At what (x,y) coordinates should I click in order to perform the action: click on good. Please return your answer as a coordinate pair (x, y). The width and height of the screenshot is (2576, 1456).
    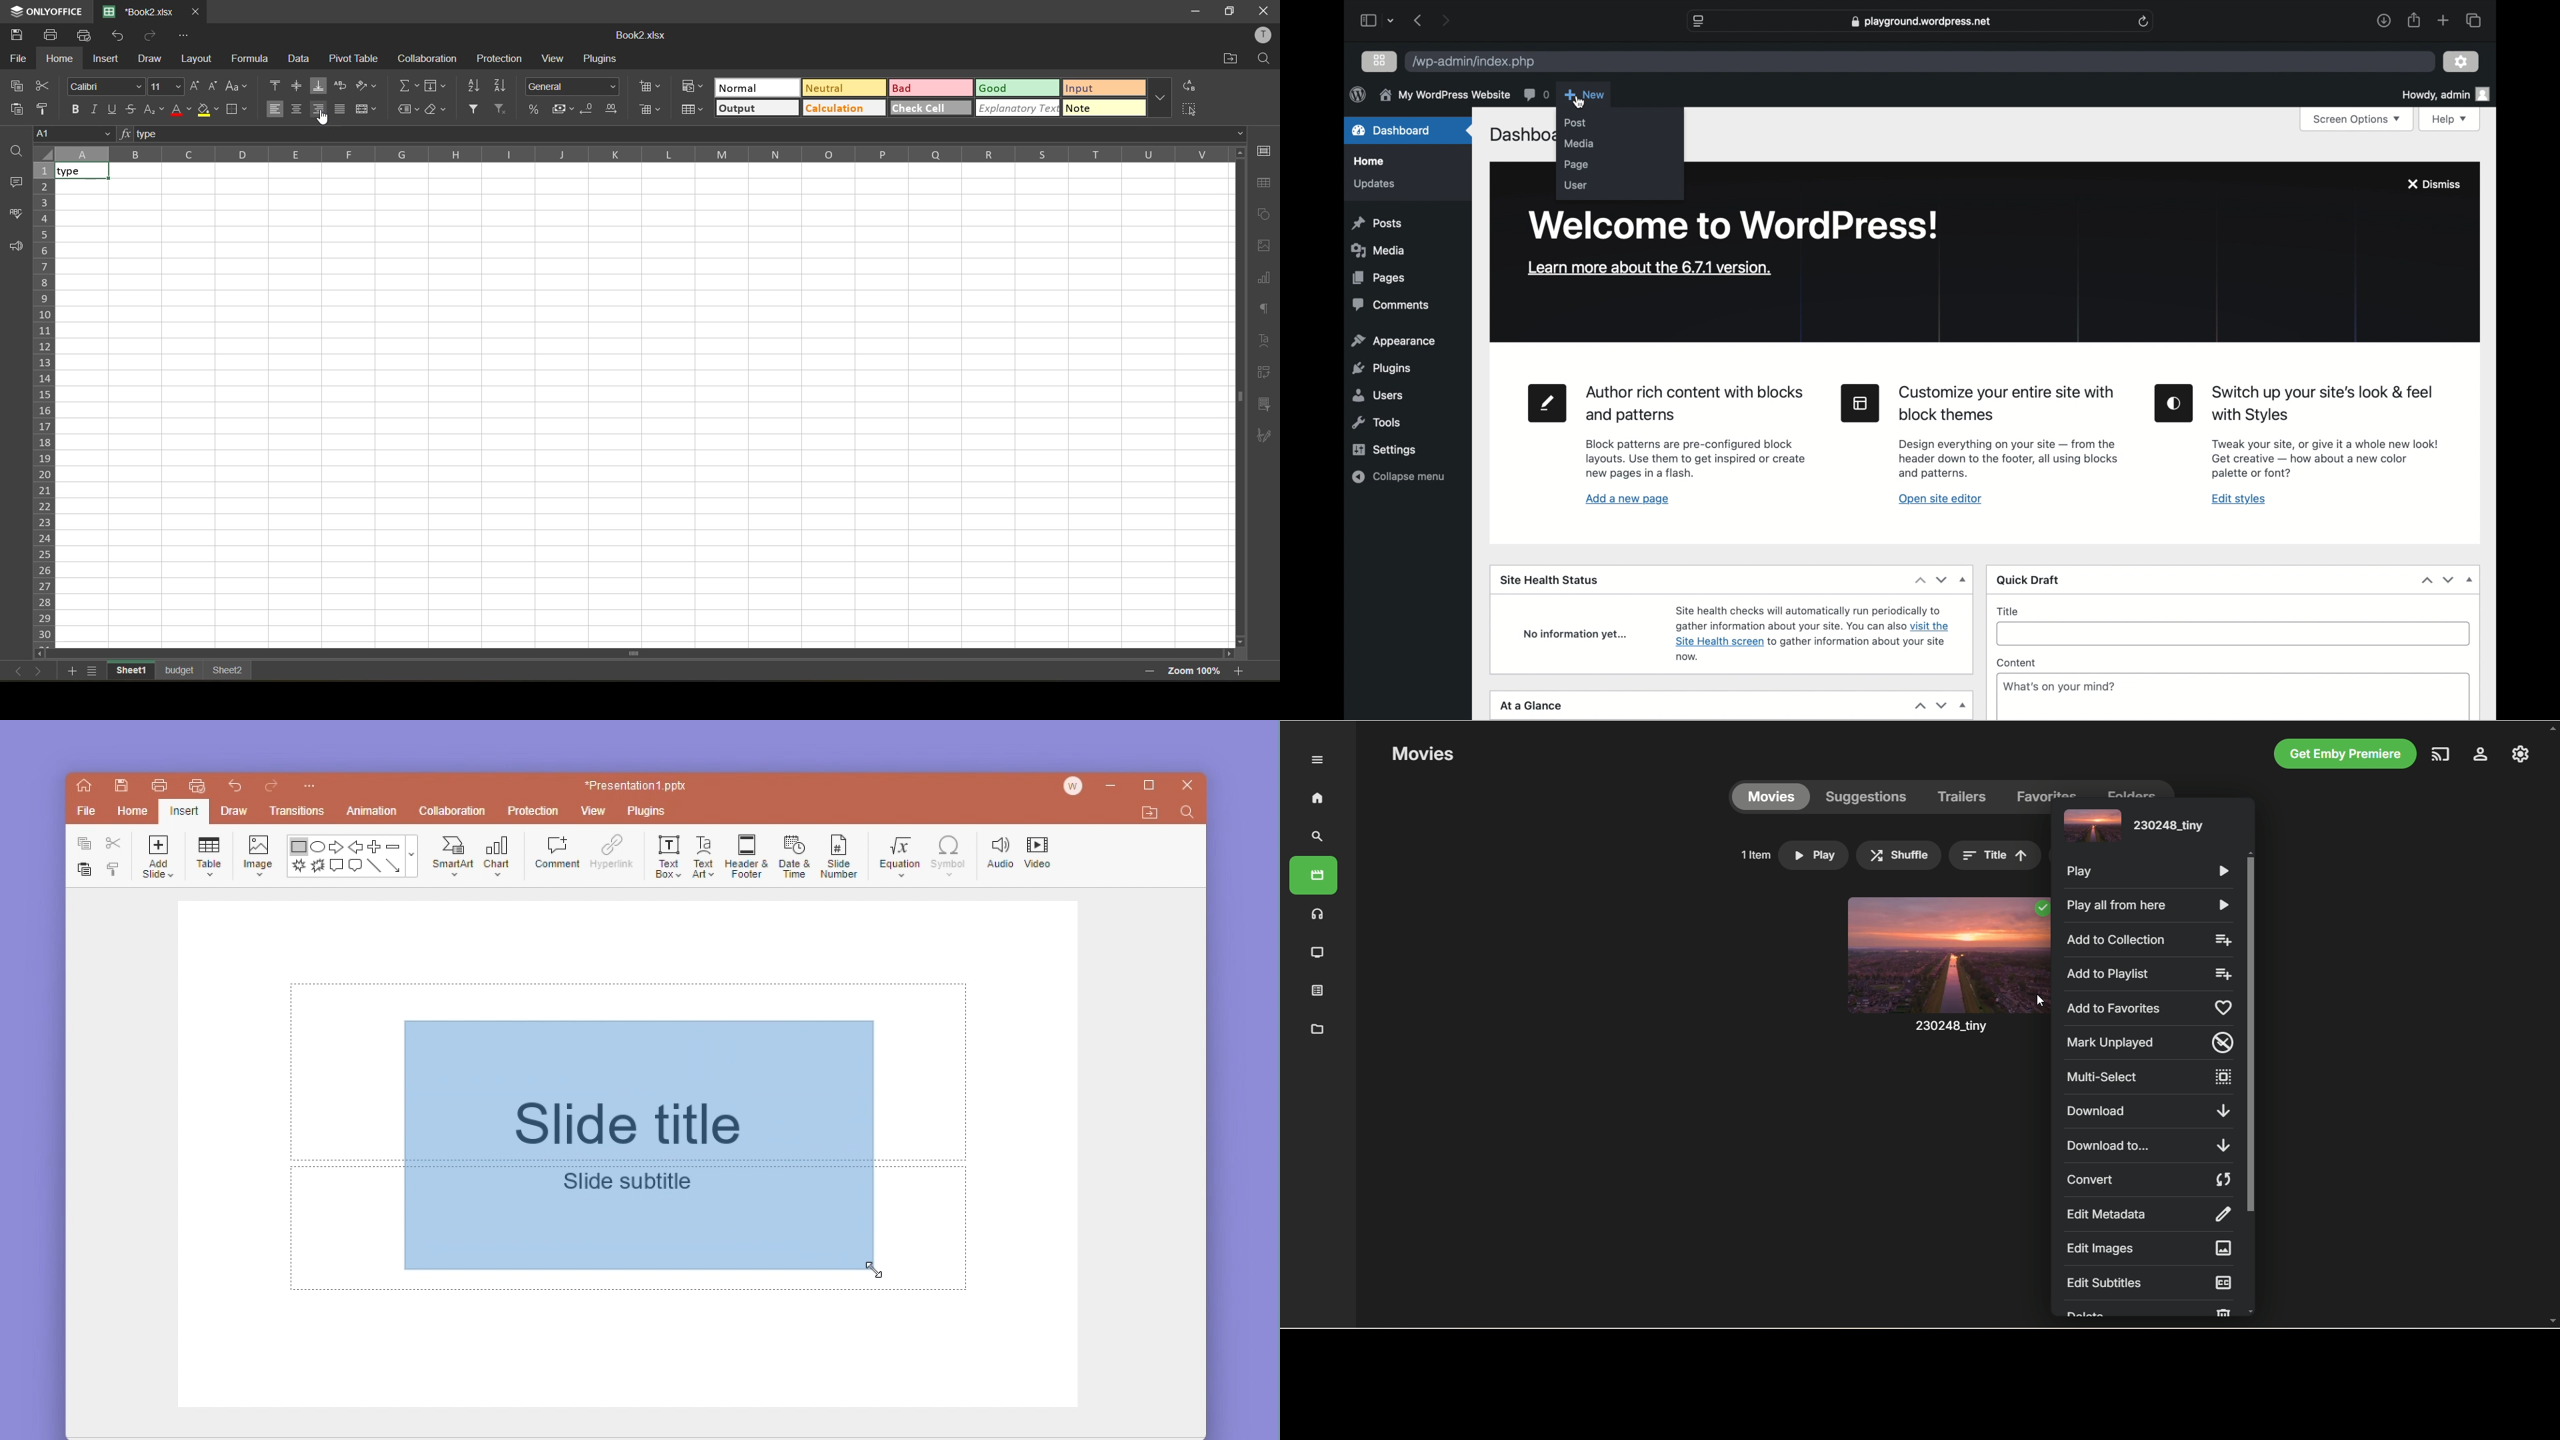
    Looking at the image, I should click on (1018, 89).